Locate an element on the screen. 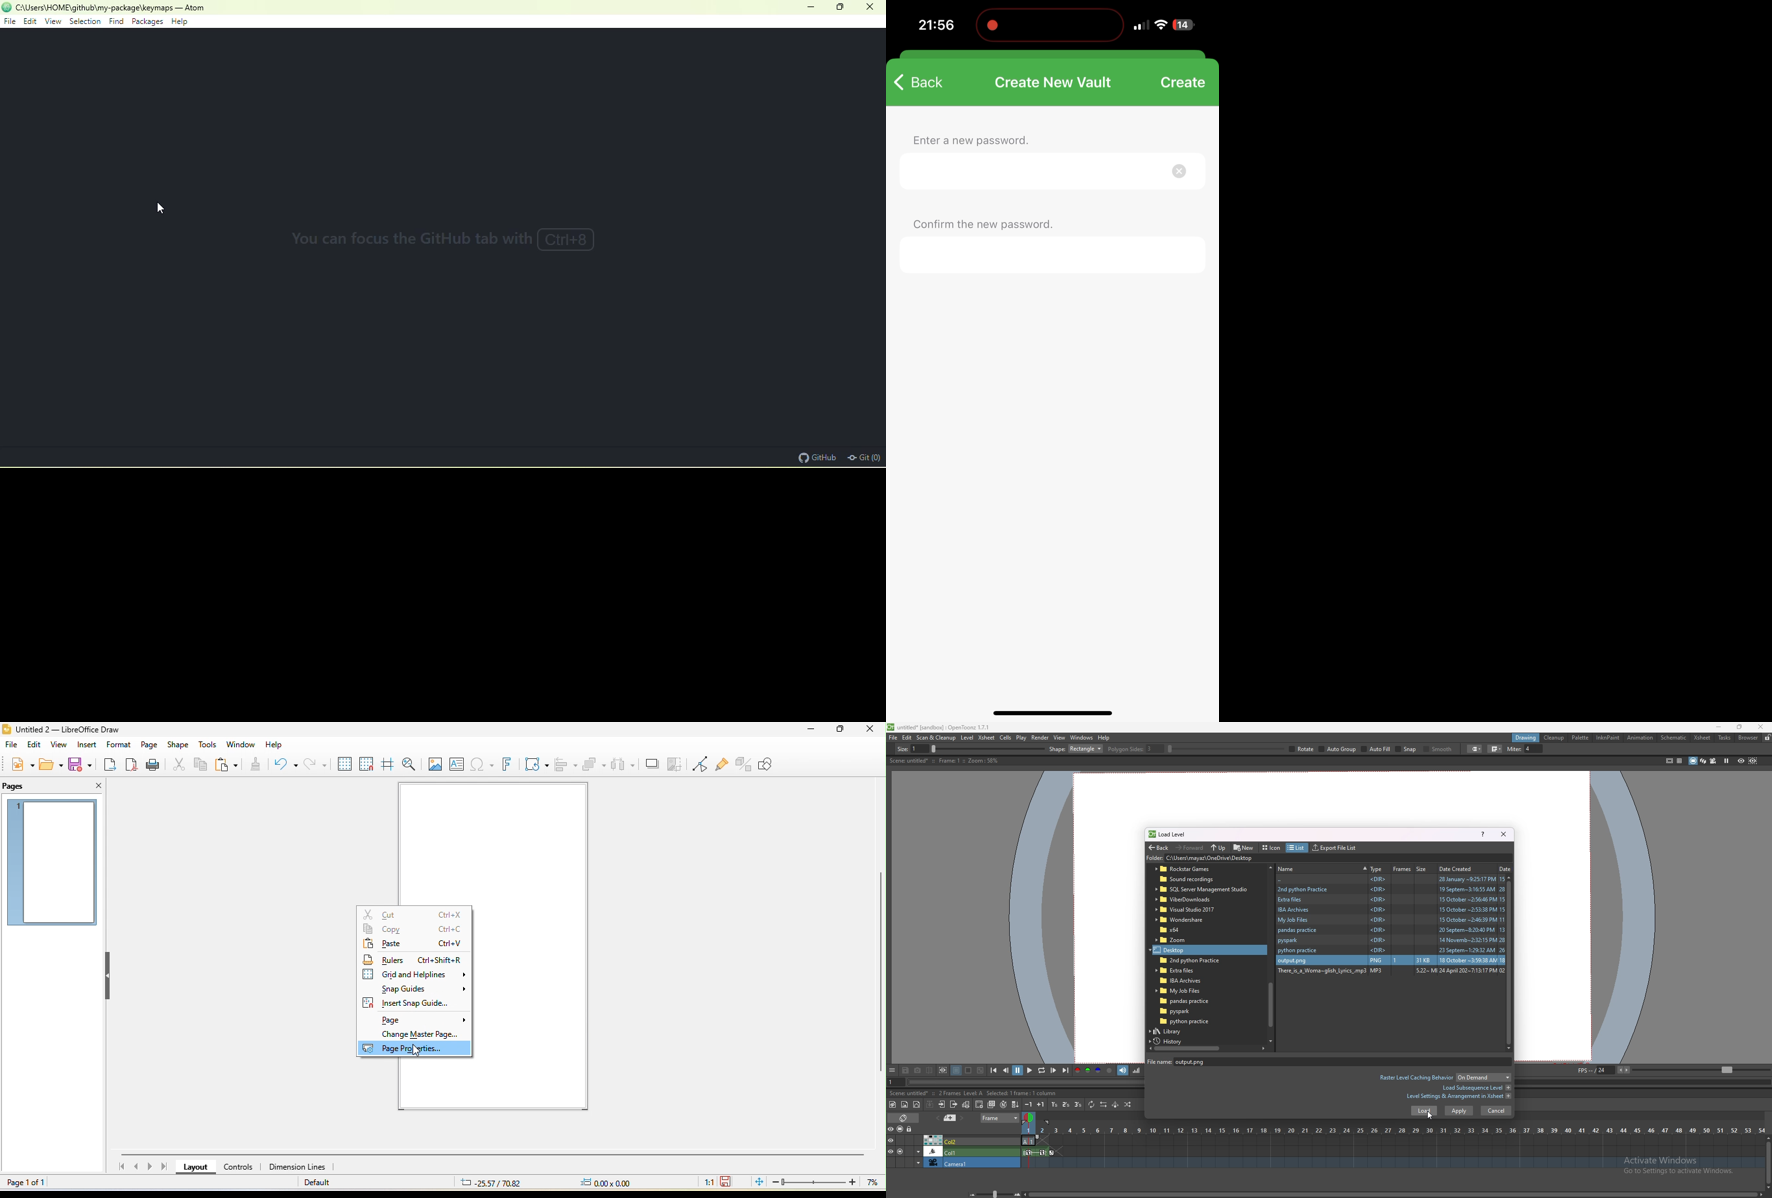 The width and height of the screenshot is (1792, 1204). compare to snapshot is located at coordinates (930, 1070).